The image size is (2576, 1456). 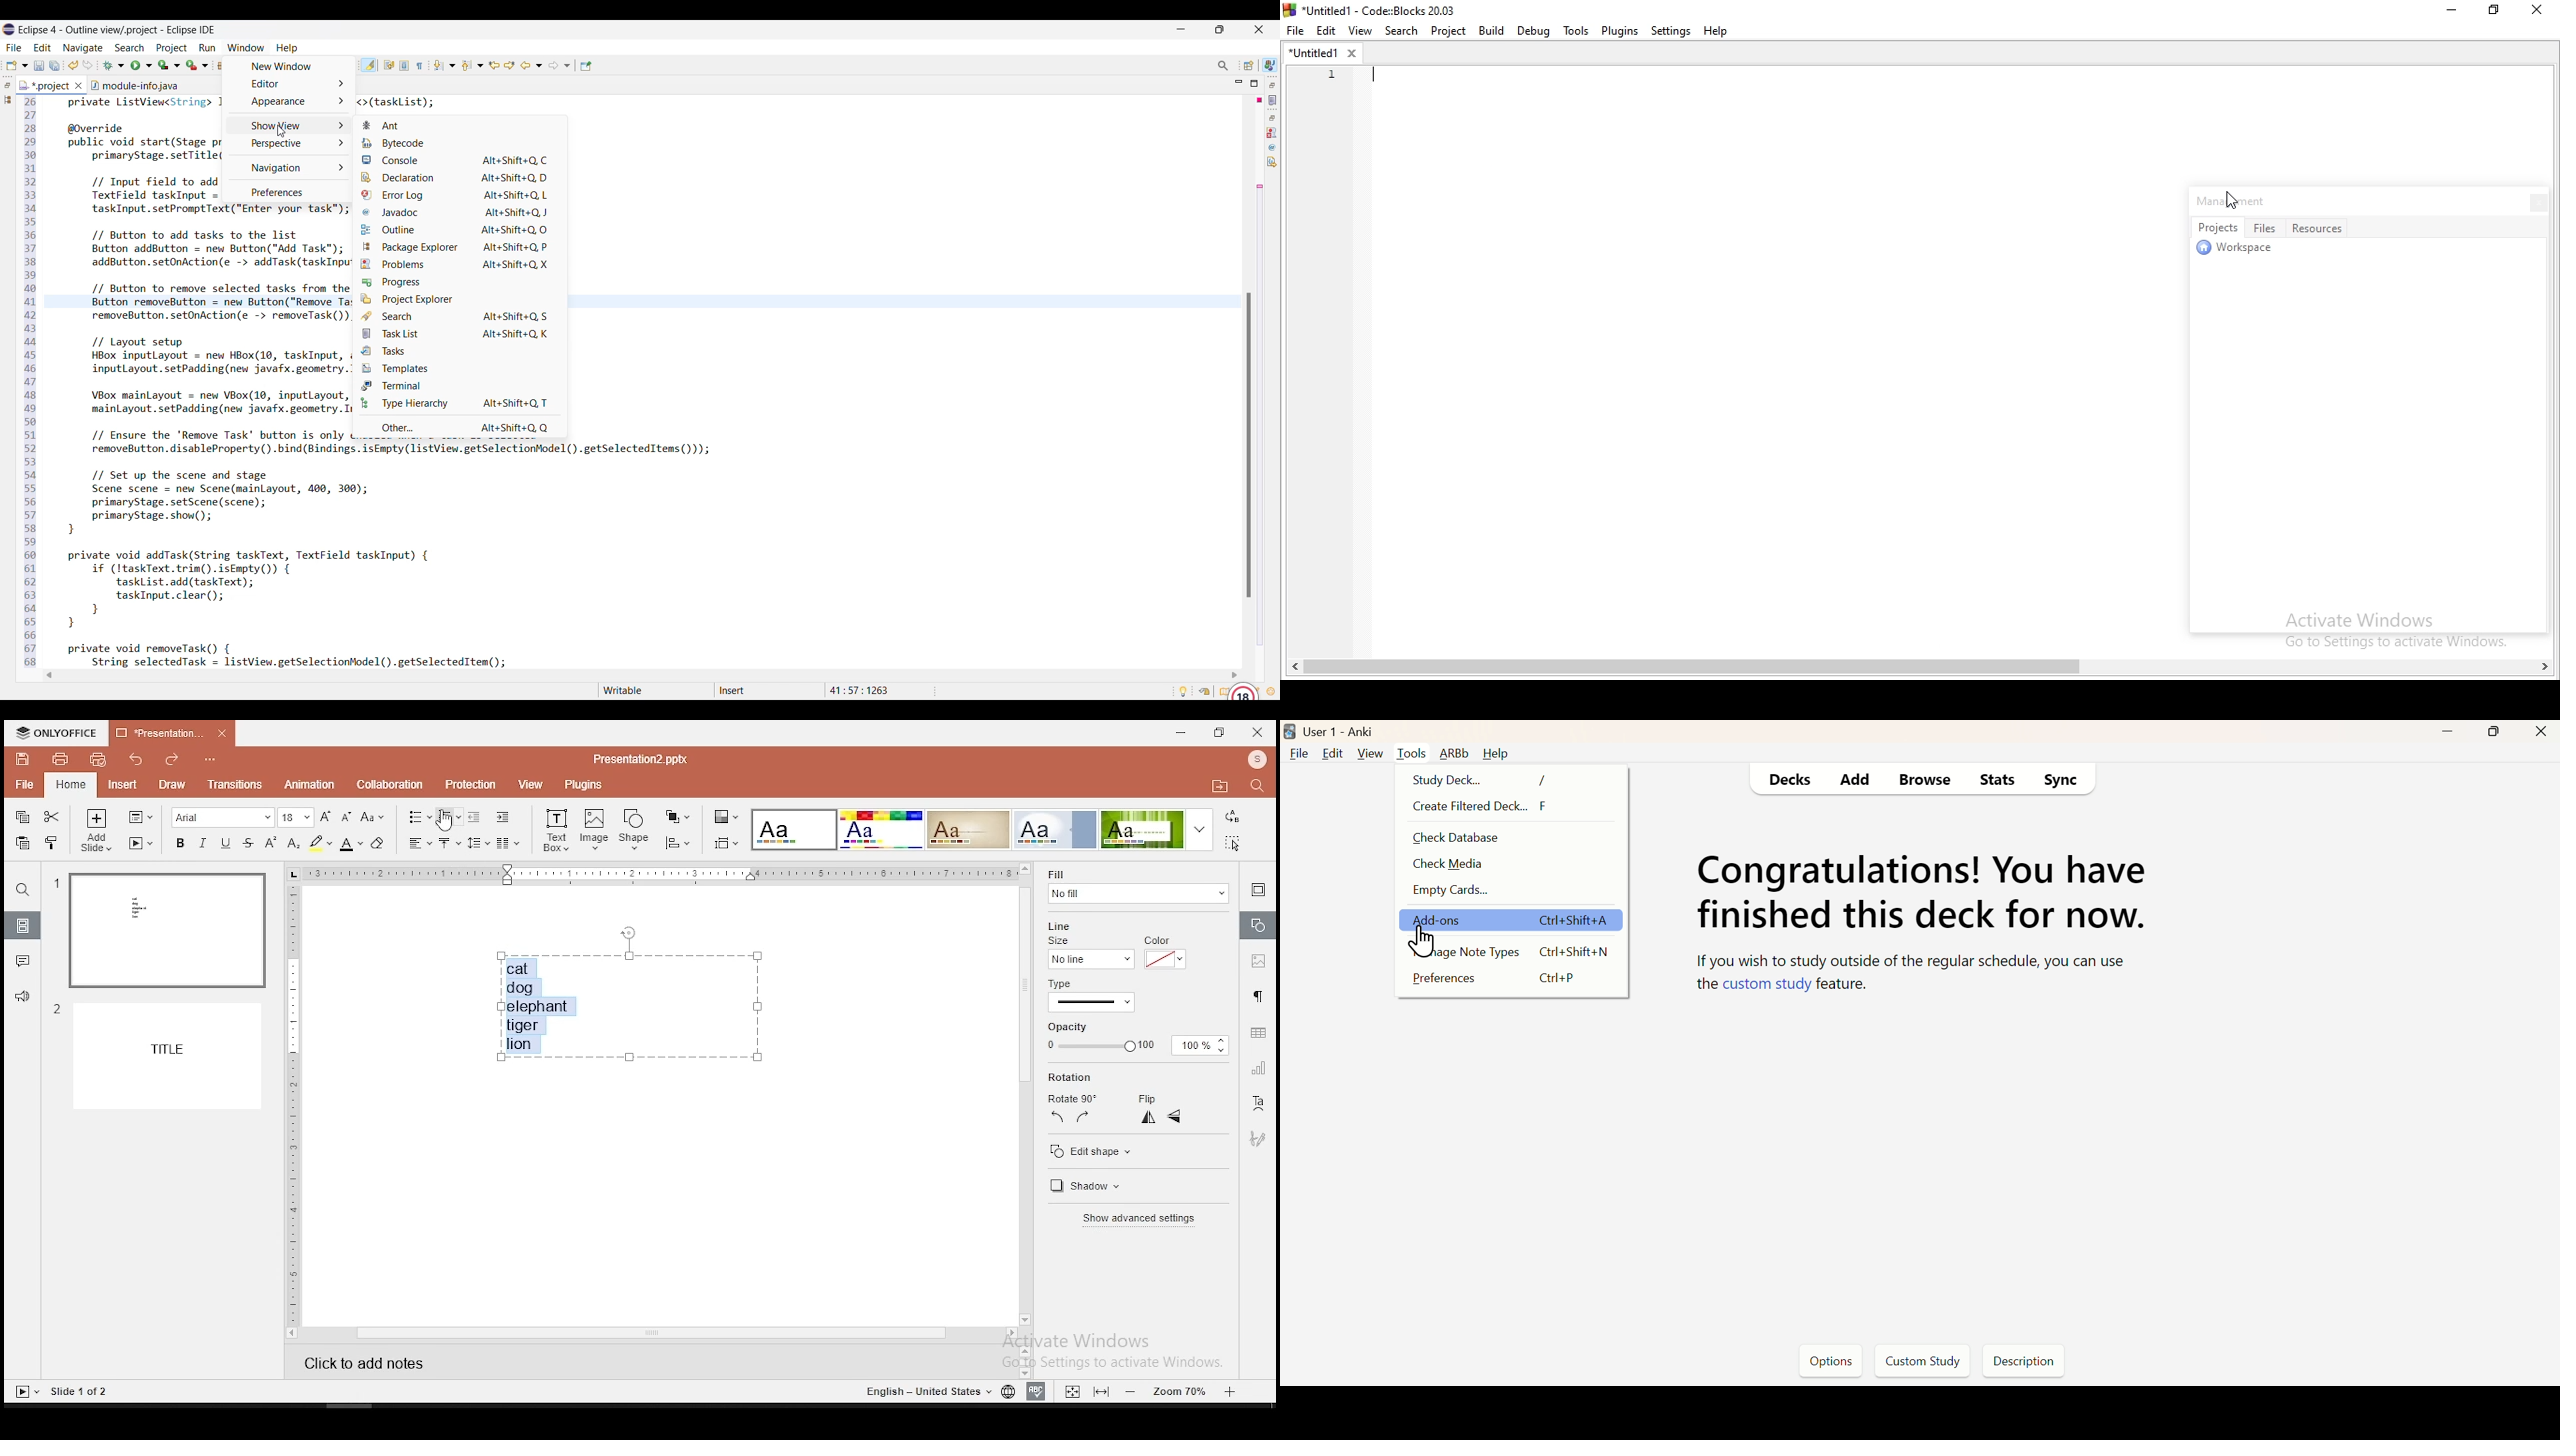 What do you see at coordinates (1374, 8) in the screenshot?
I see `Untitled1 - Code:Blocks 20.03` at bounding box center [1374, 8].